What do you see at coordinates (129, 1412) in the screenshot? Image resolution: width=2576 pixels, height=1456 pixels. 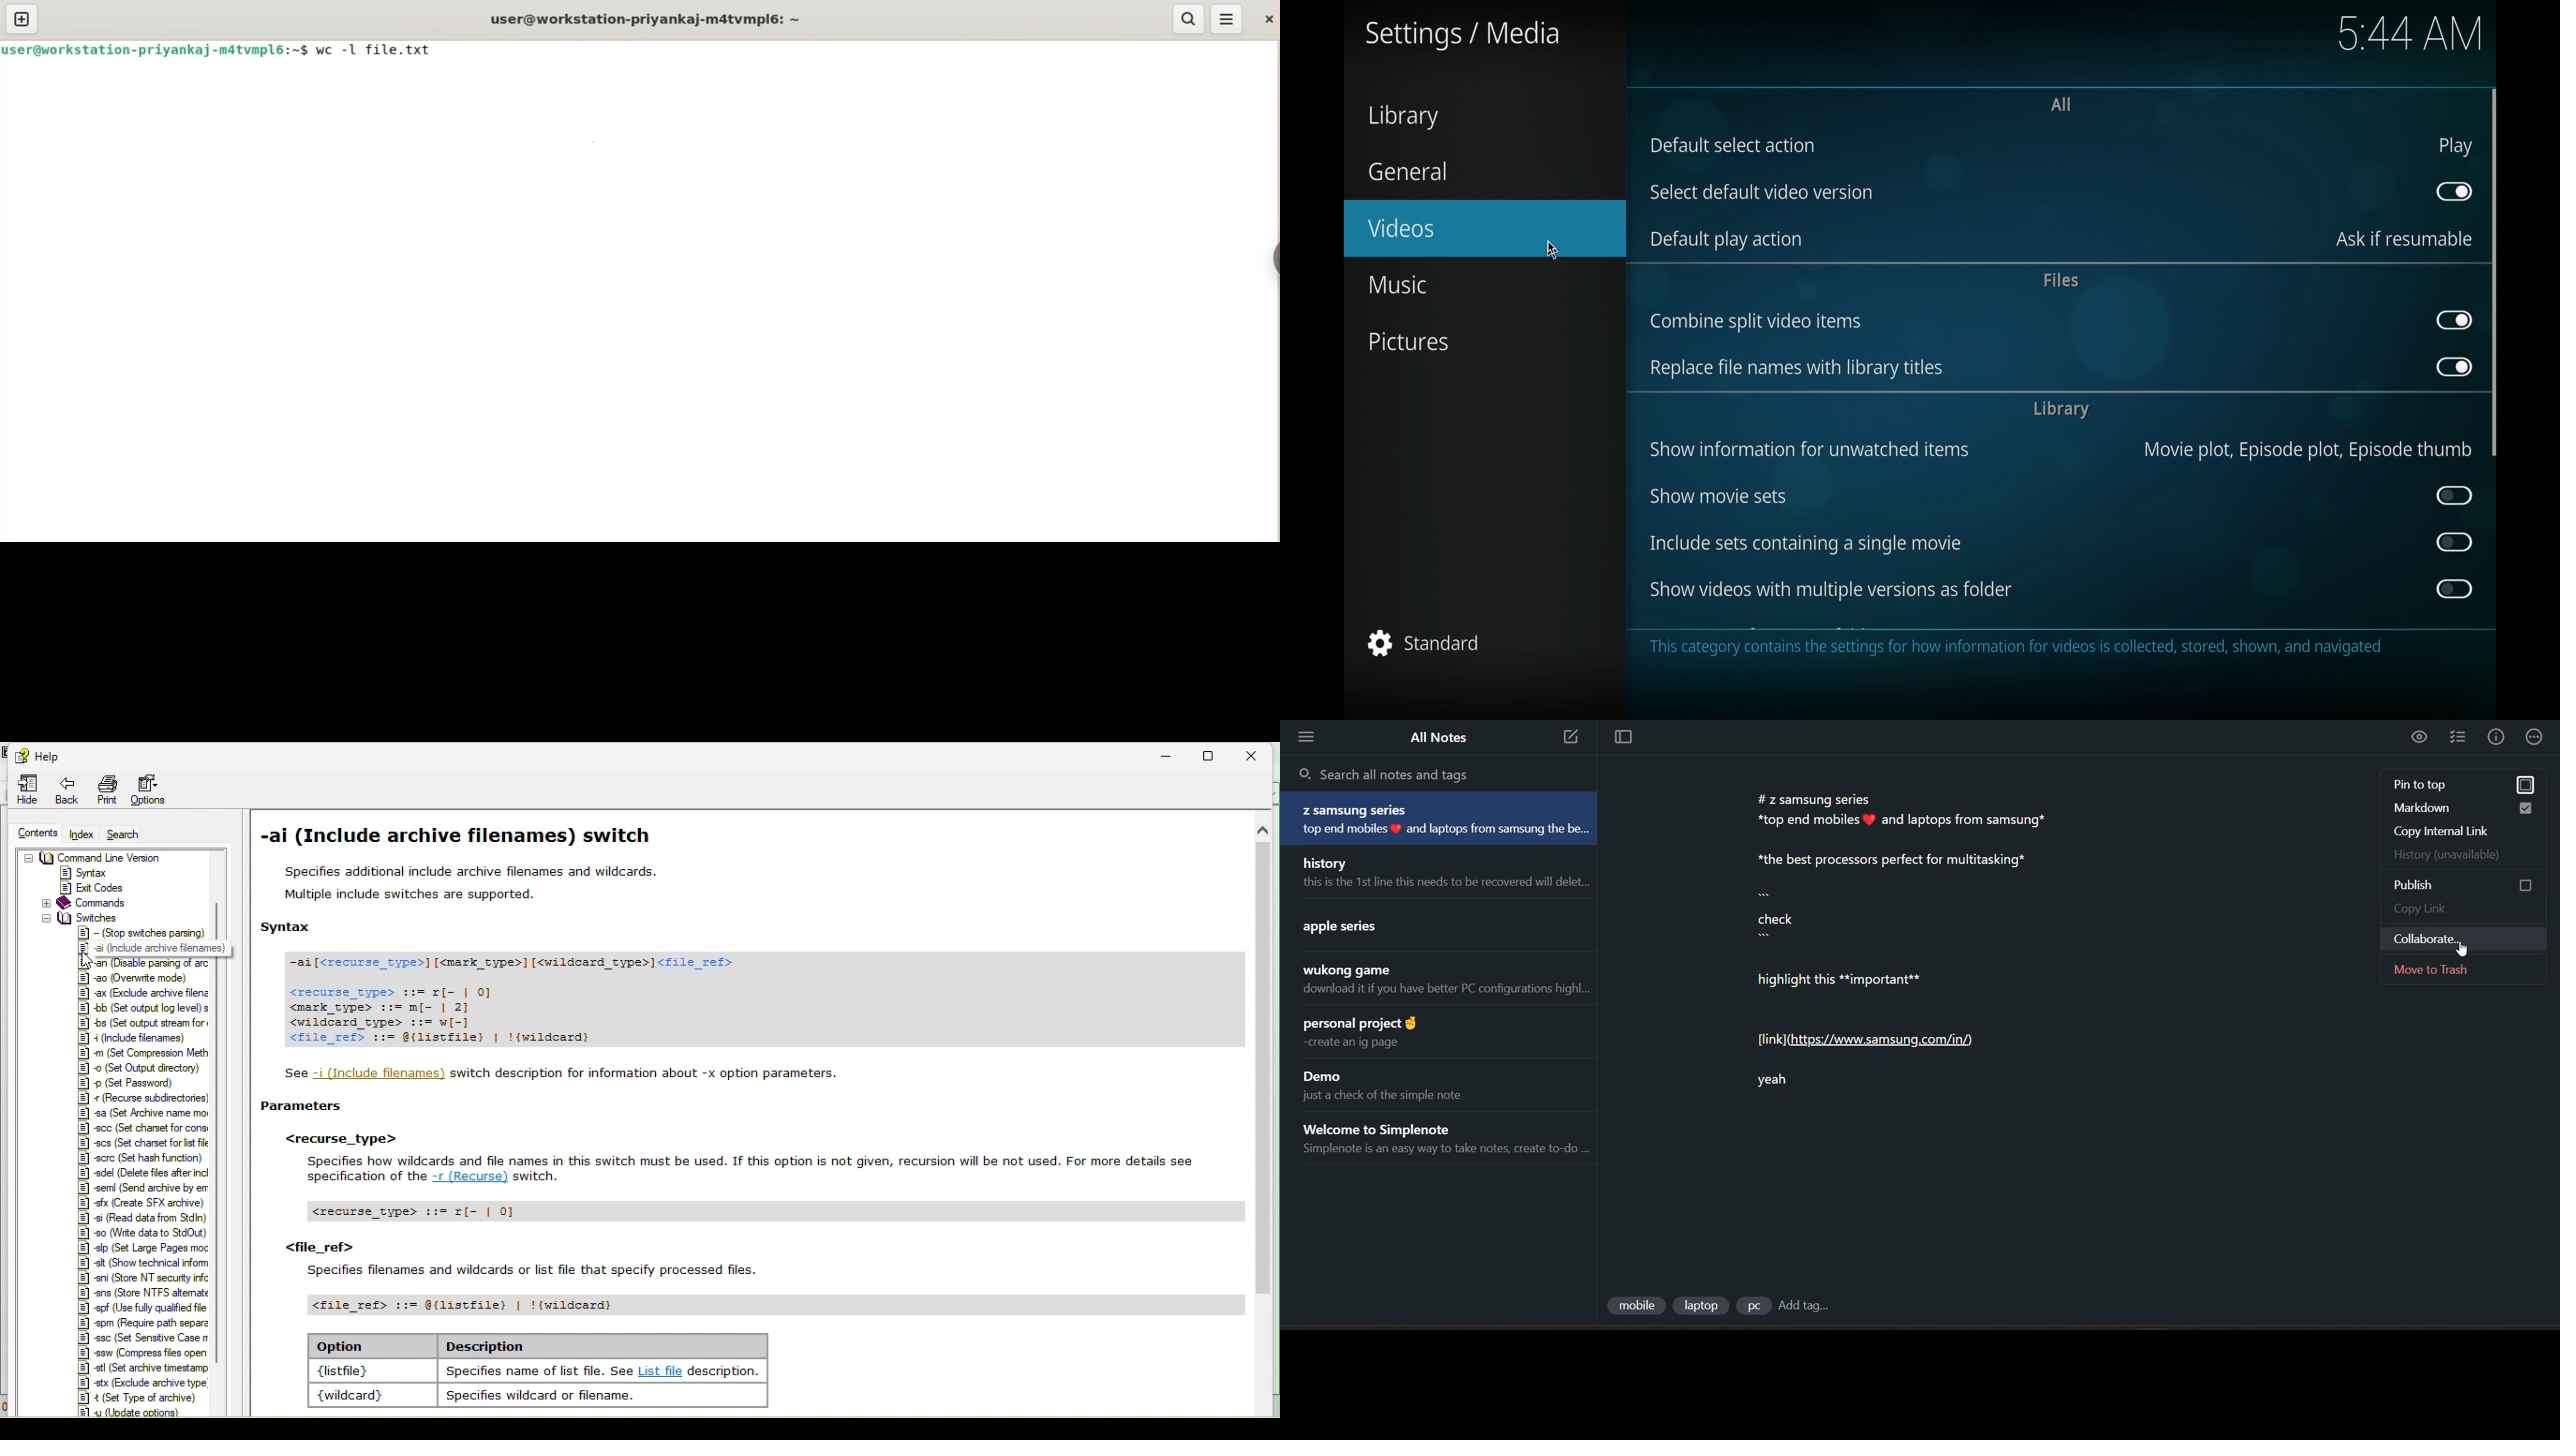 I see `#1 yu (Update options)` at bounding box center [129, 1412].